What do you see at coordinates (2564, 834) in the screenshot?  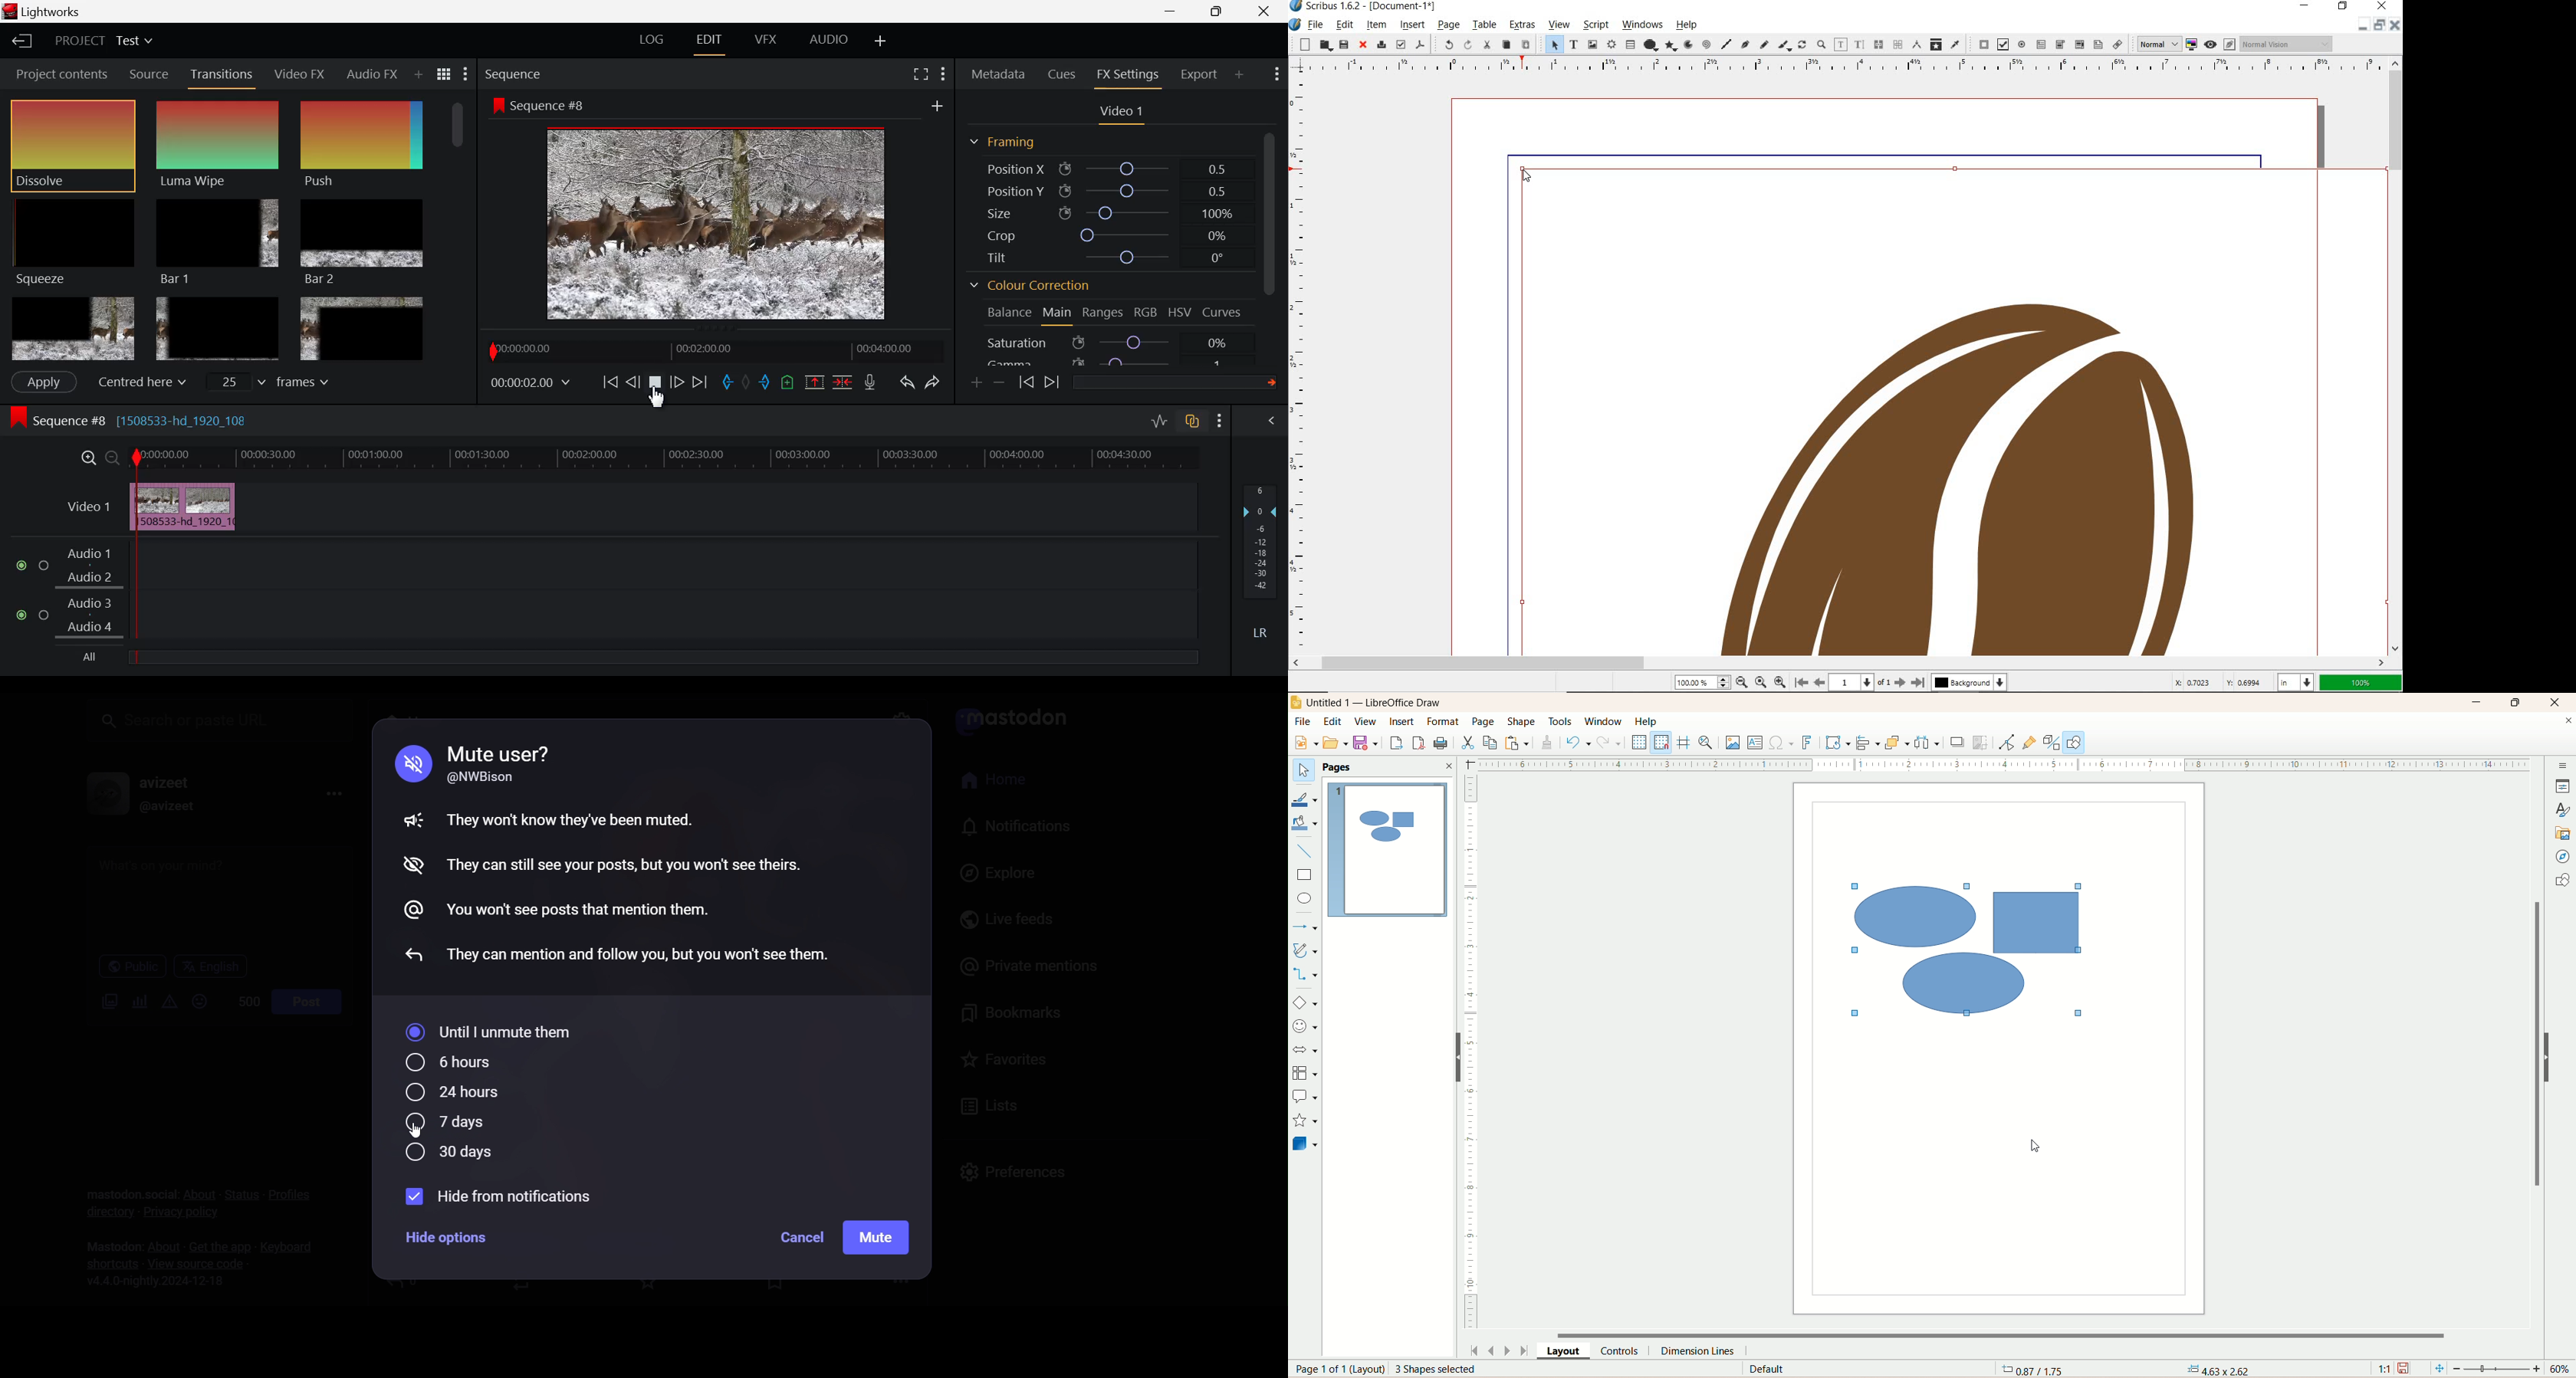 I see `gallery` at bounding box center [2564, 834].